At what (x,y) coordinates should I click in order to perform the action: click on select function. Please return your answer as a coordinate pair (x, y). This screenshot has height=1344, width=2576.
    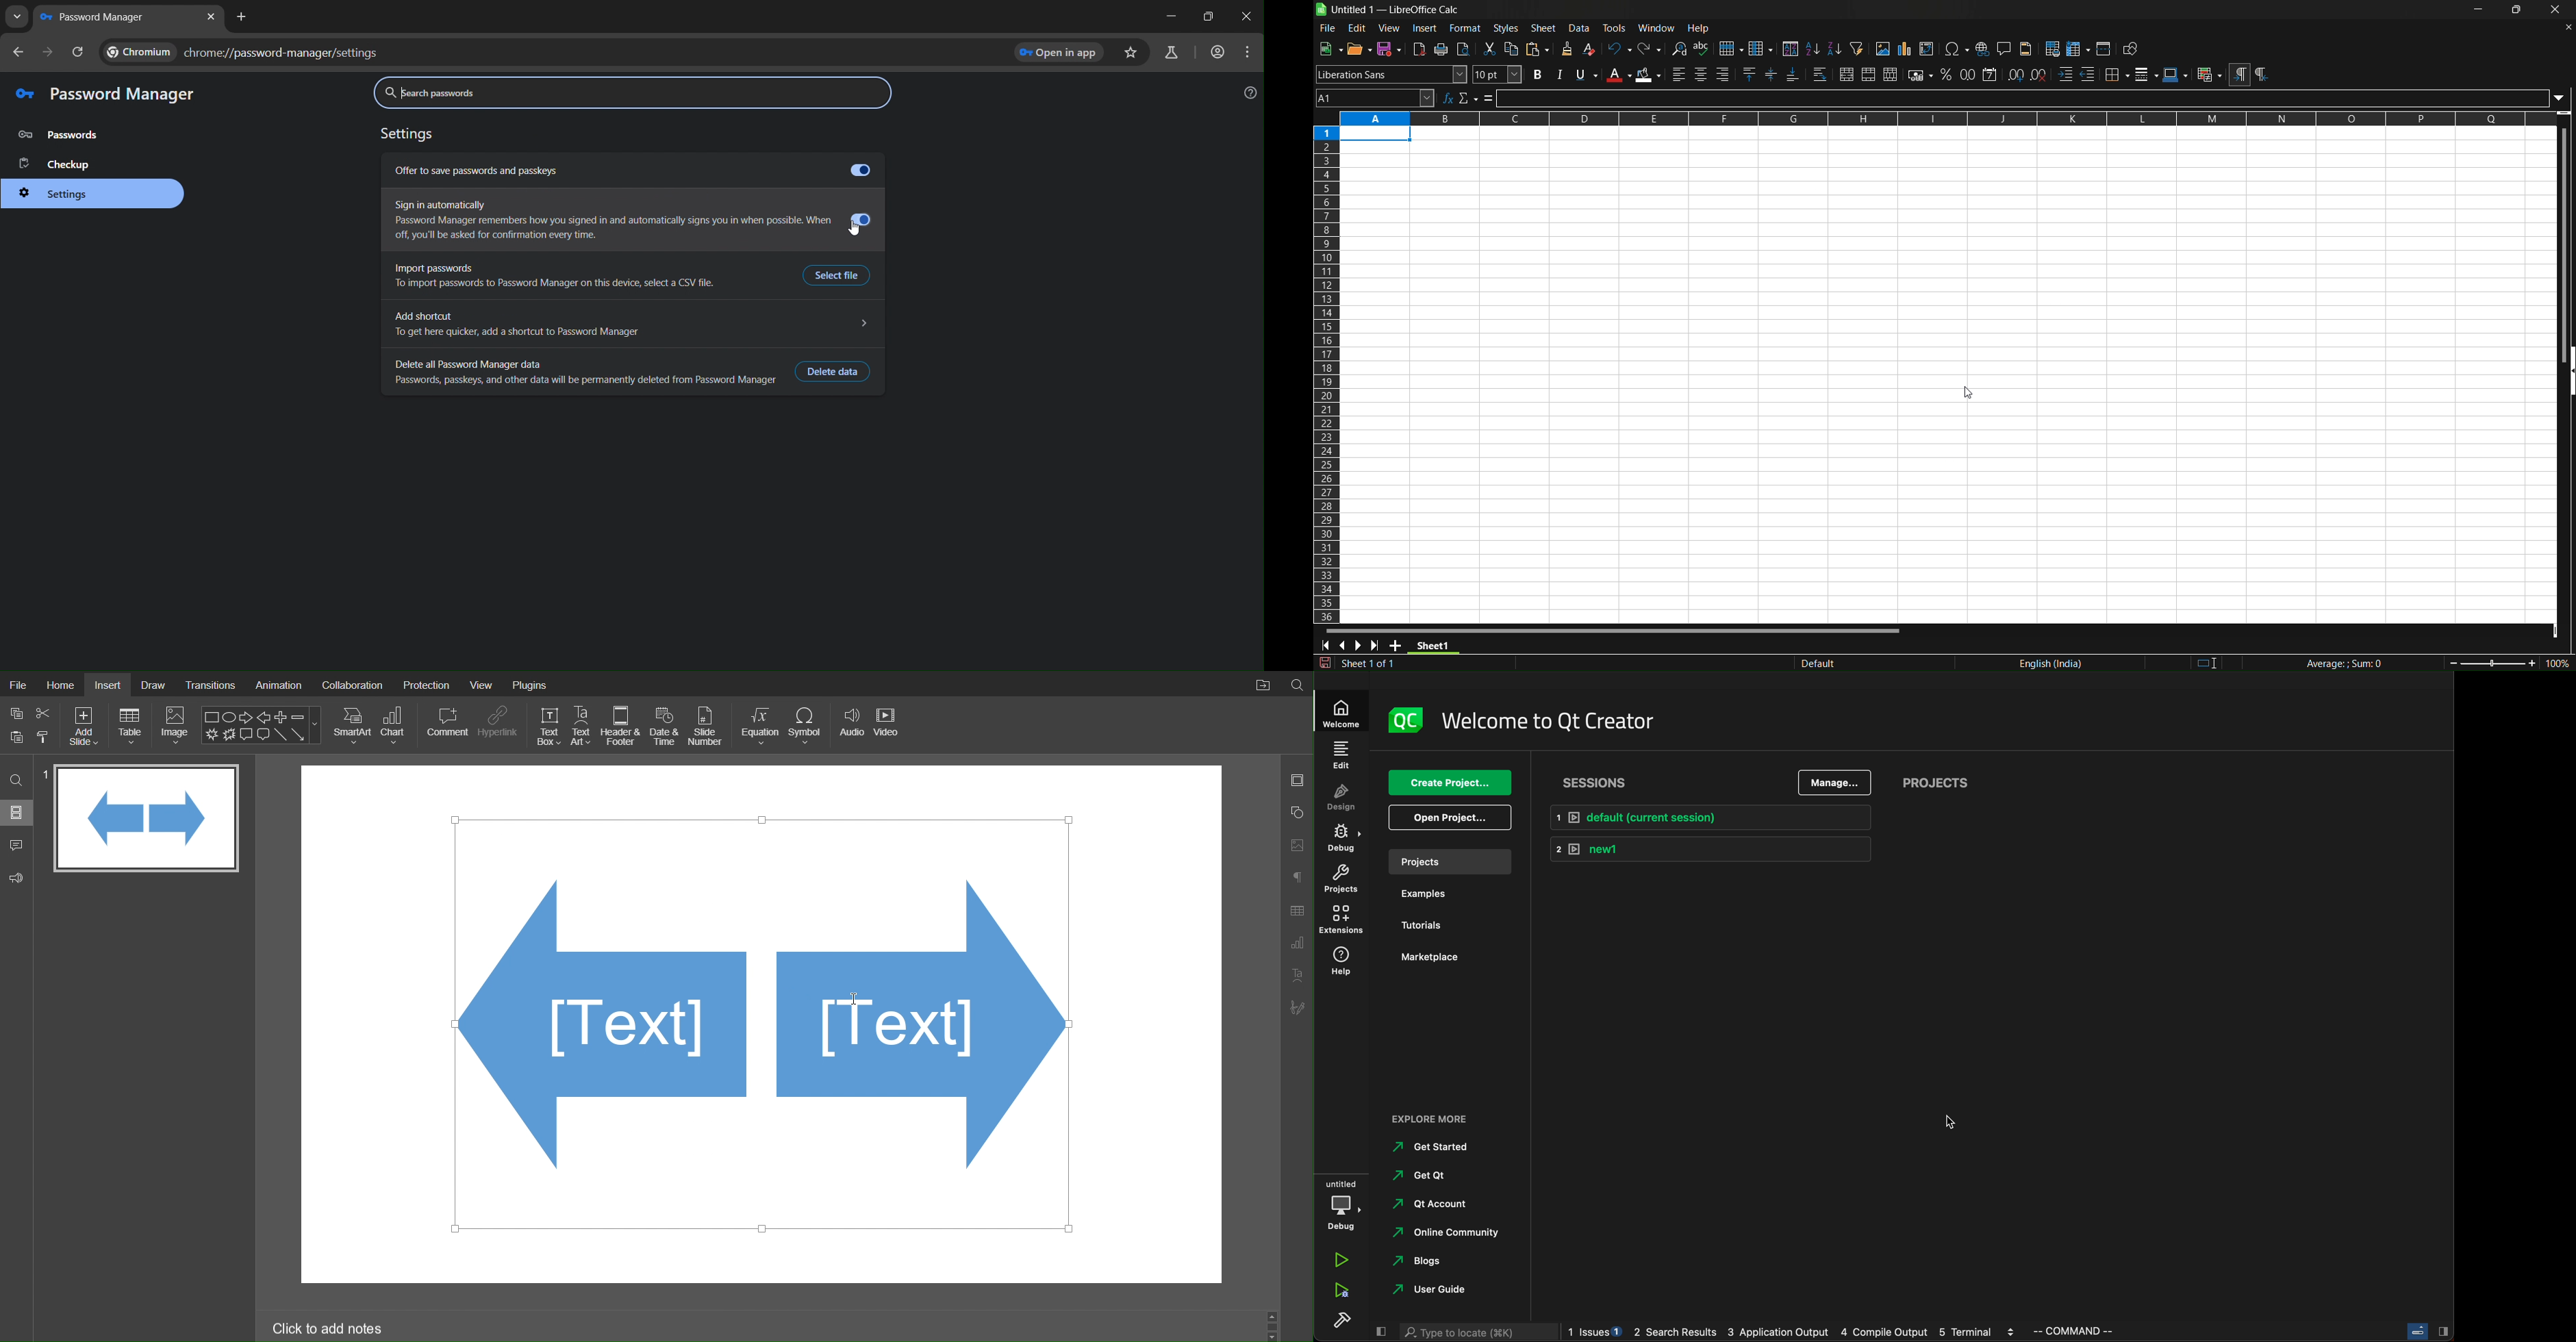
    Looking at the image, I should click on (1468, 97).